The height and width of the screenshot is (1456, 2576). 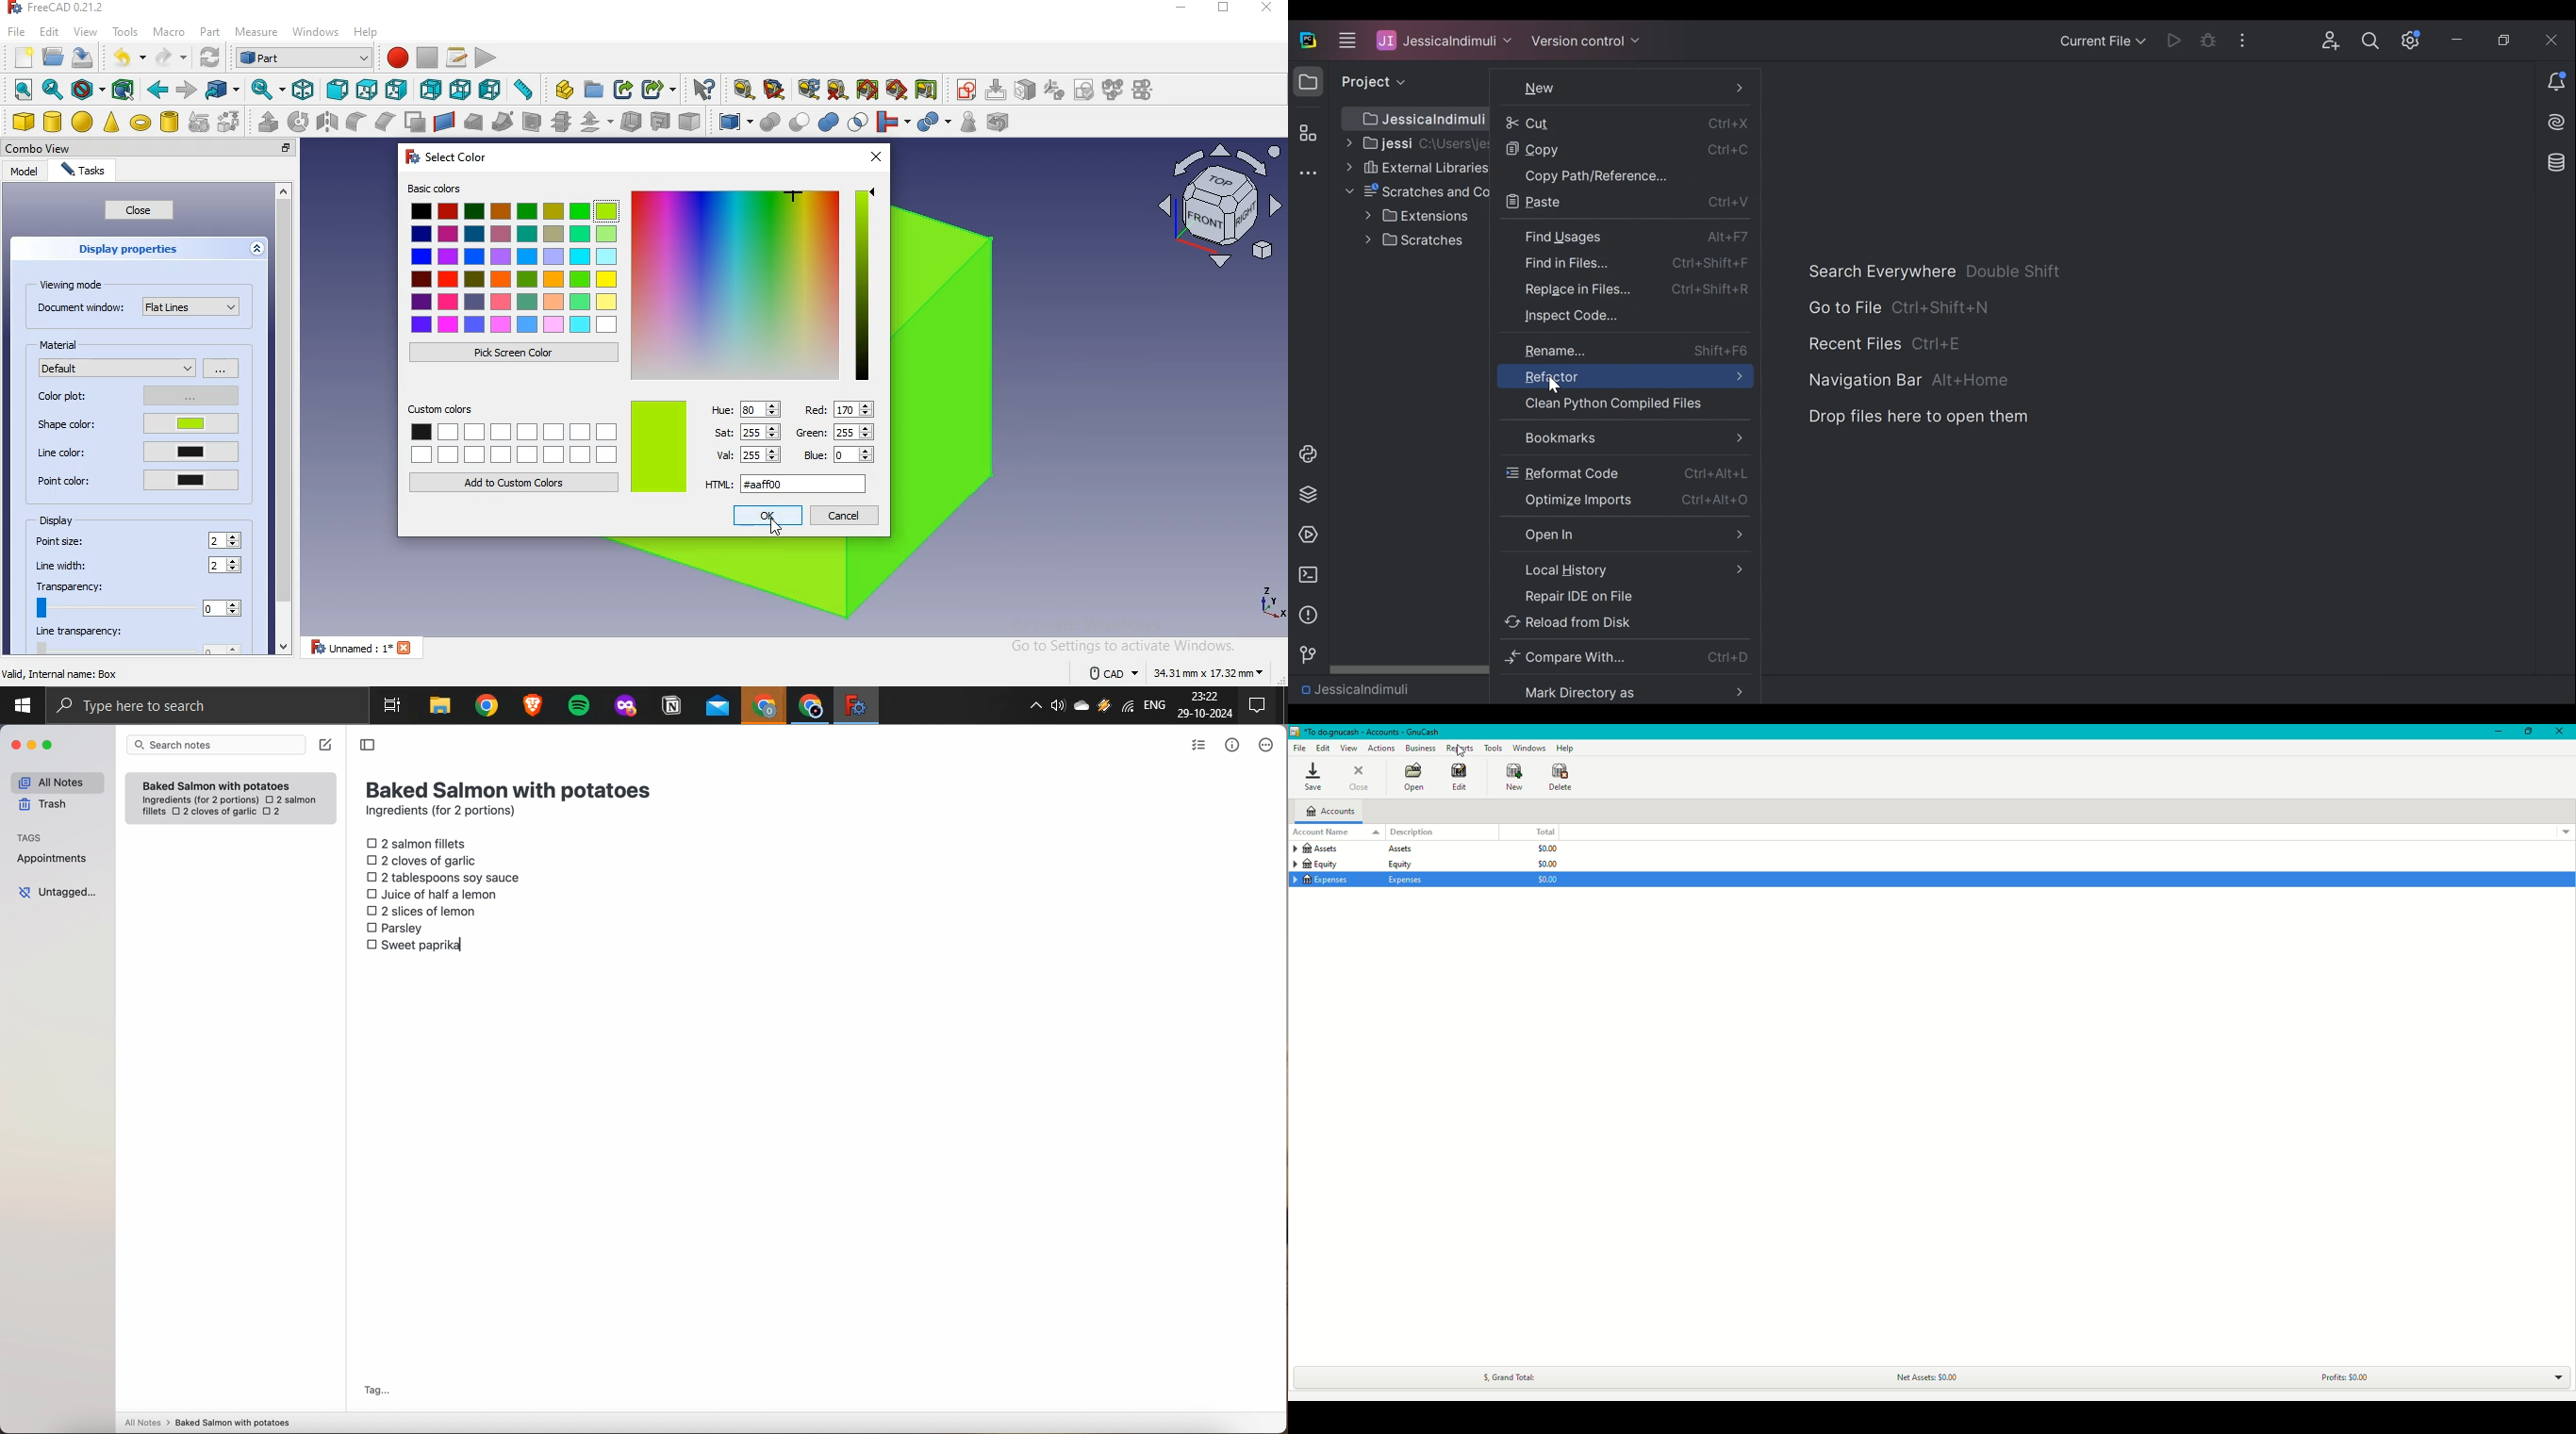 What do you see at coordinates (1383, 748) in the screenshot?
I see `Actions` at bounding box center [1383, 748].